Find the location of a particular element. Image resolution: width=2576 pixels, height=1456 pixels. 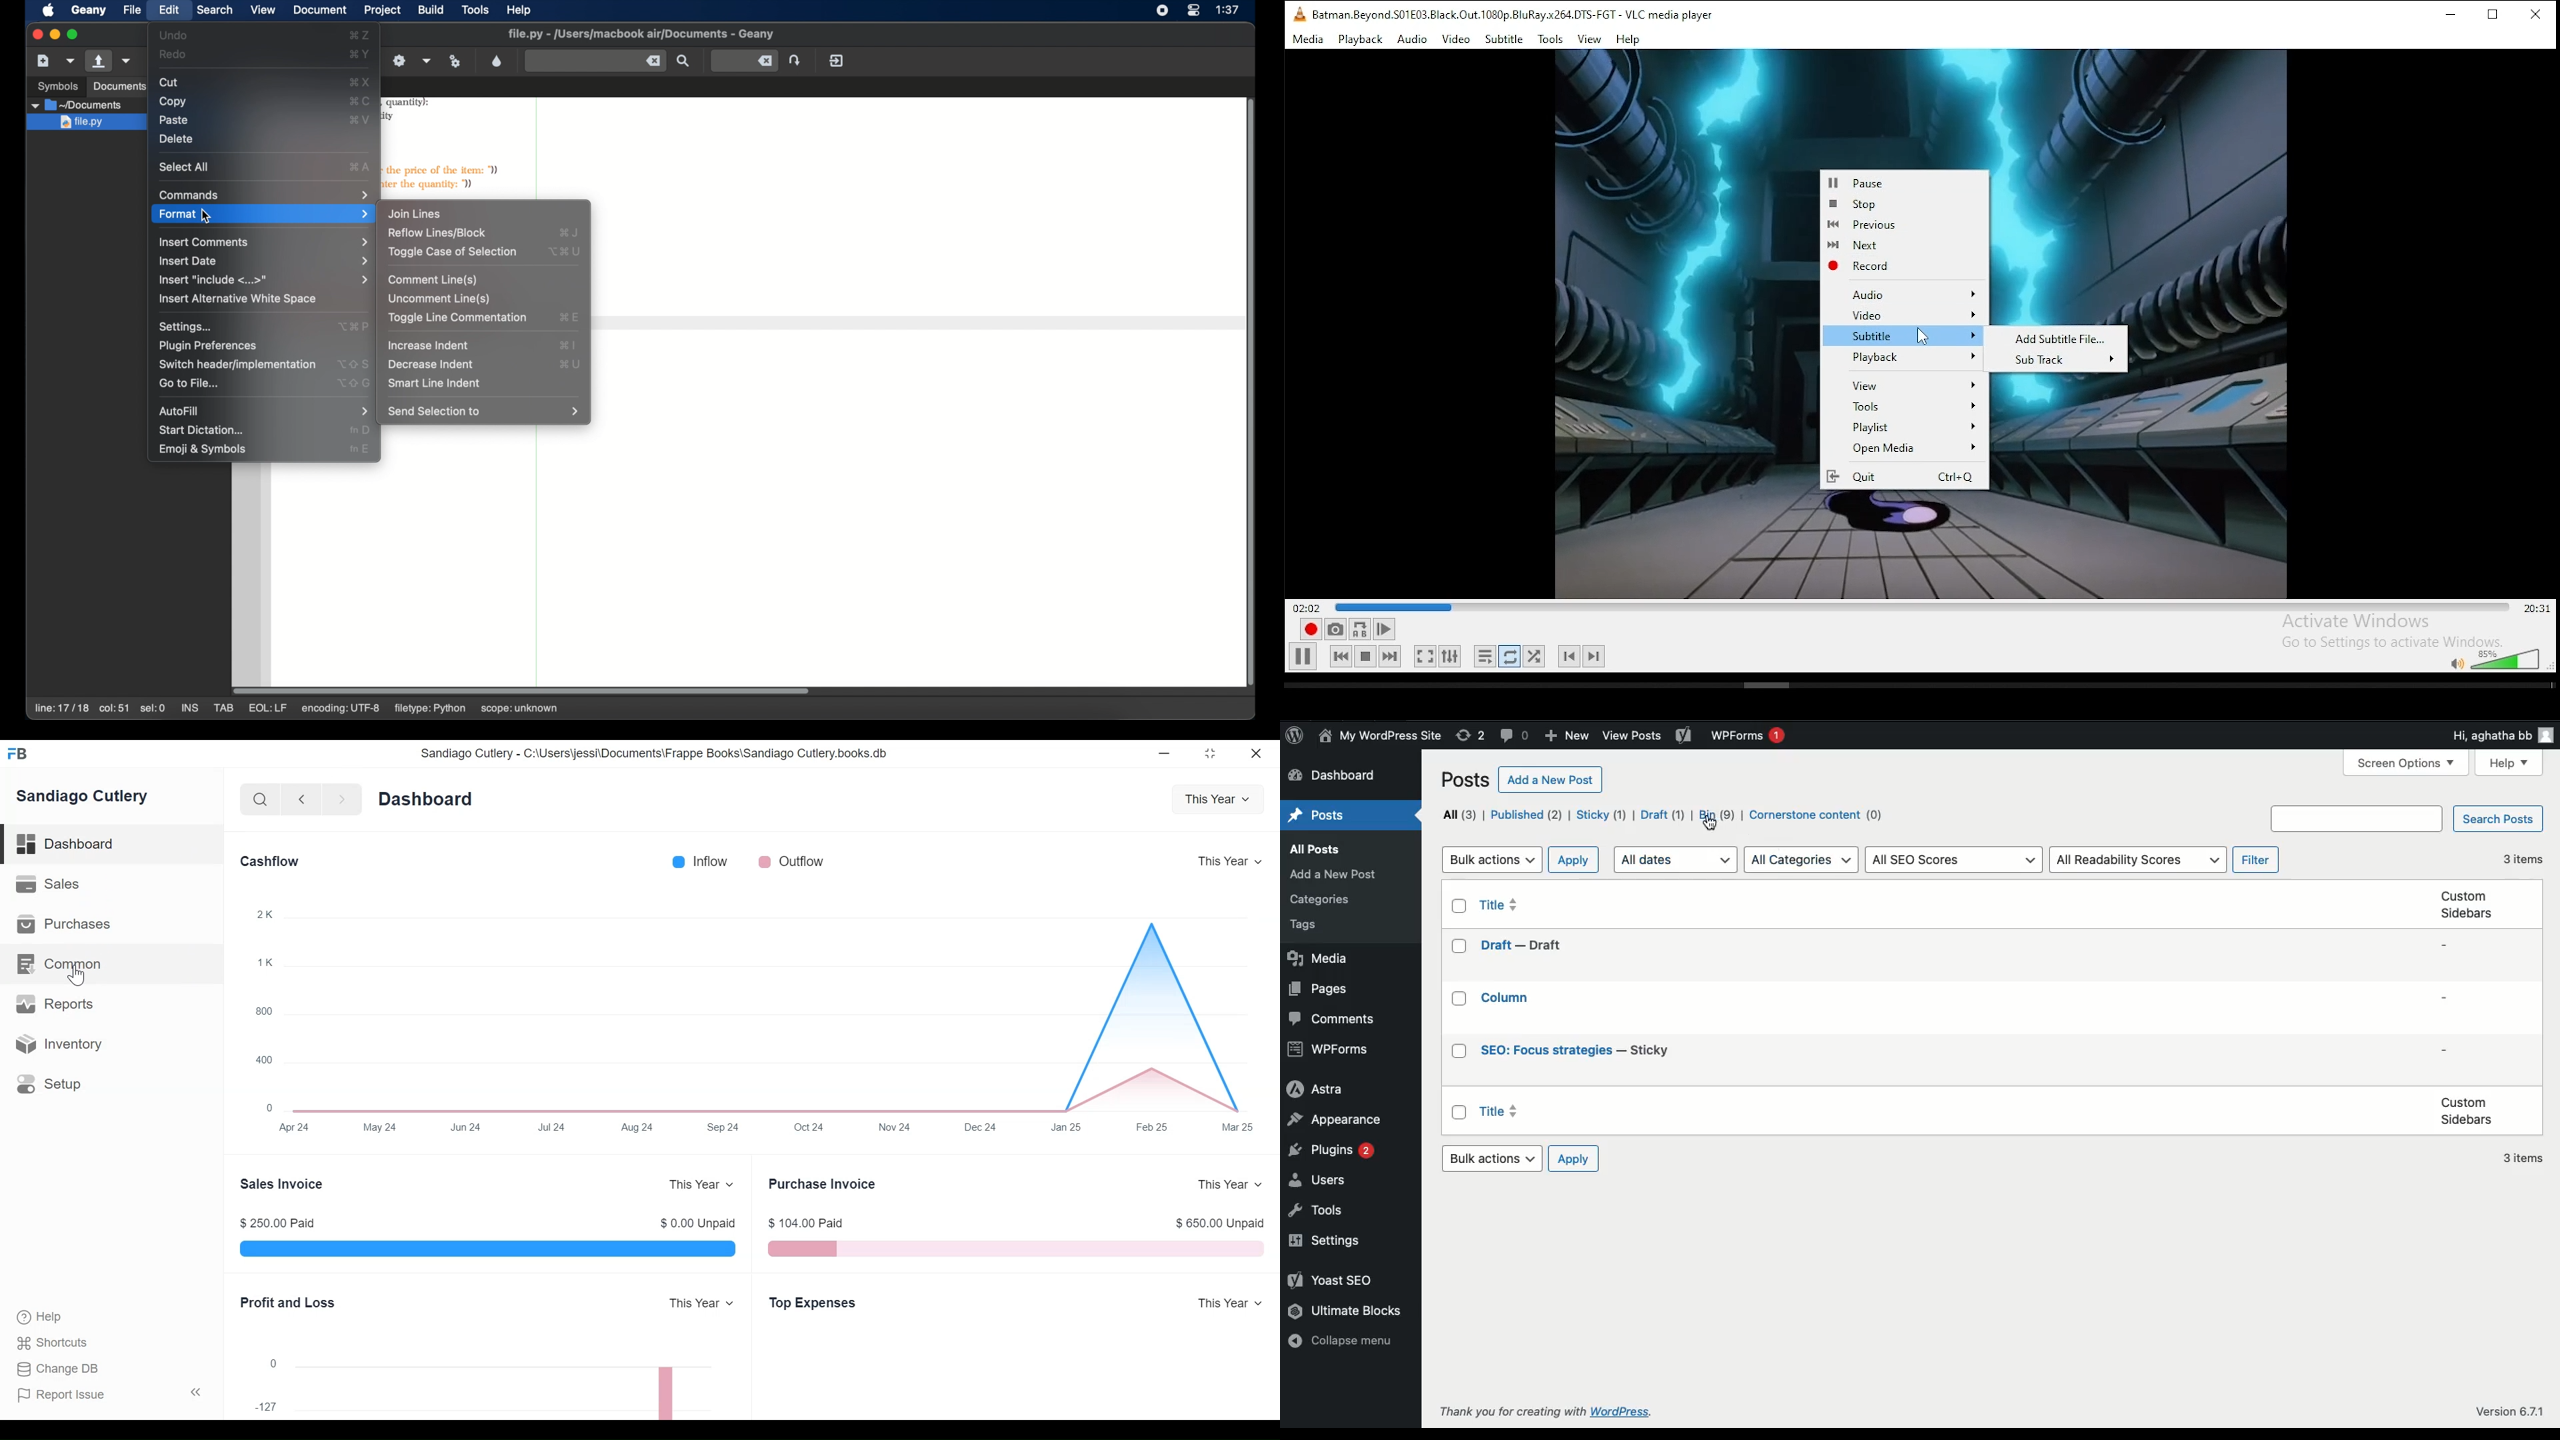

document is located at coordinates (321, 10).